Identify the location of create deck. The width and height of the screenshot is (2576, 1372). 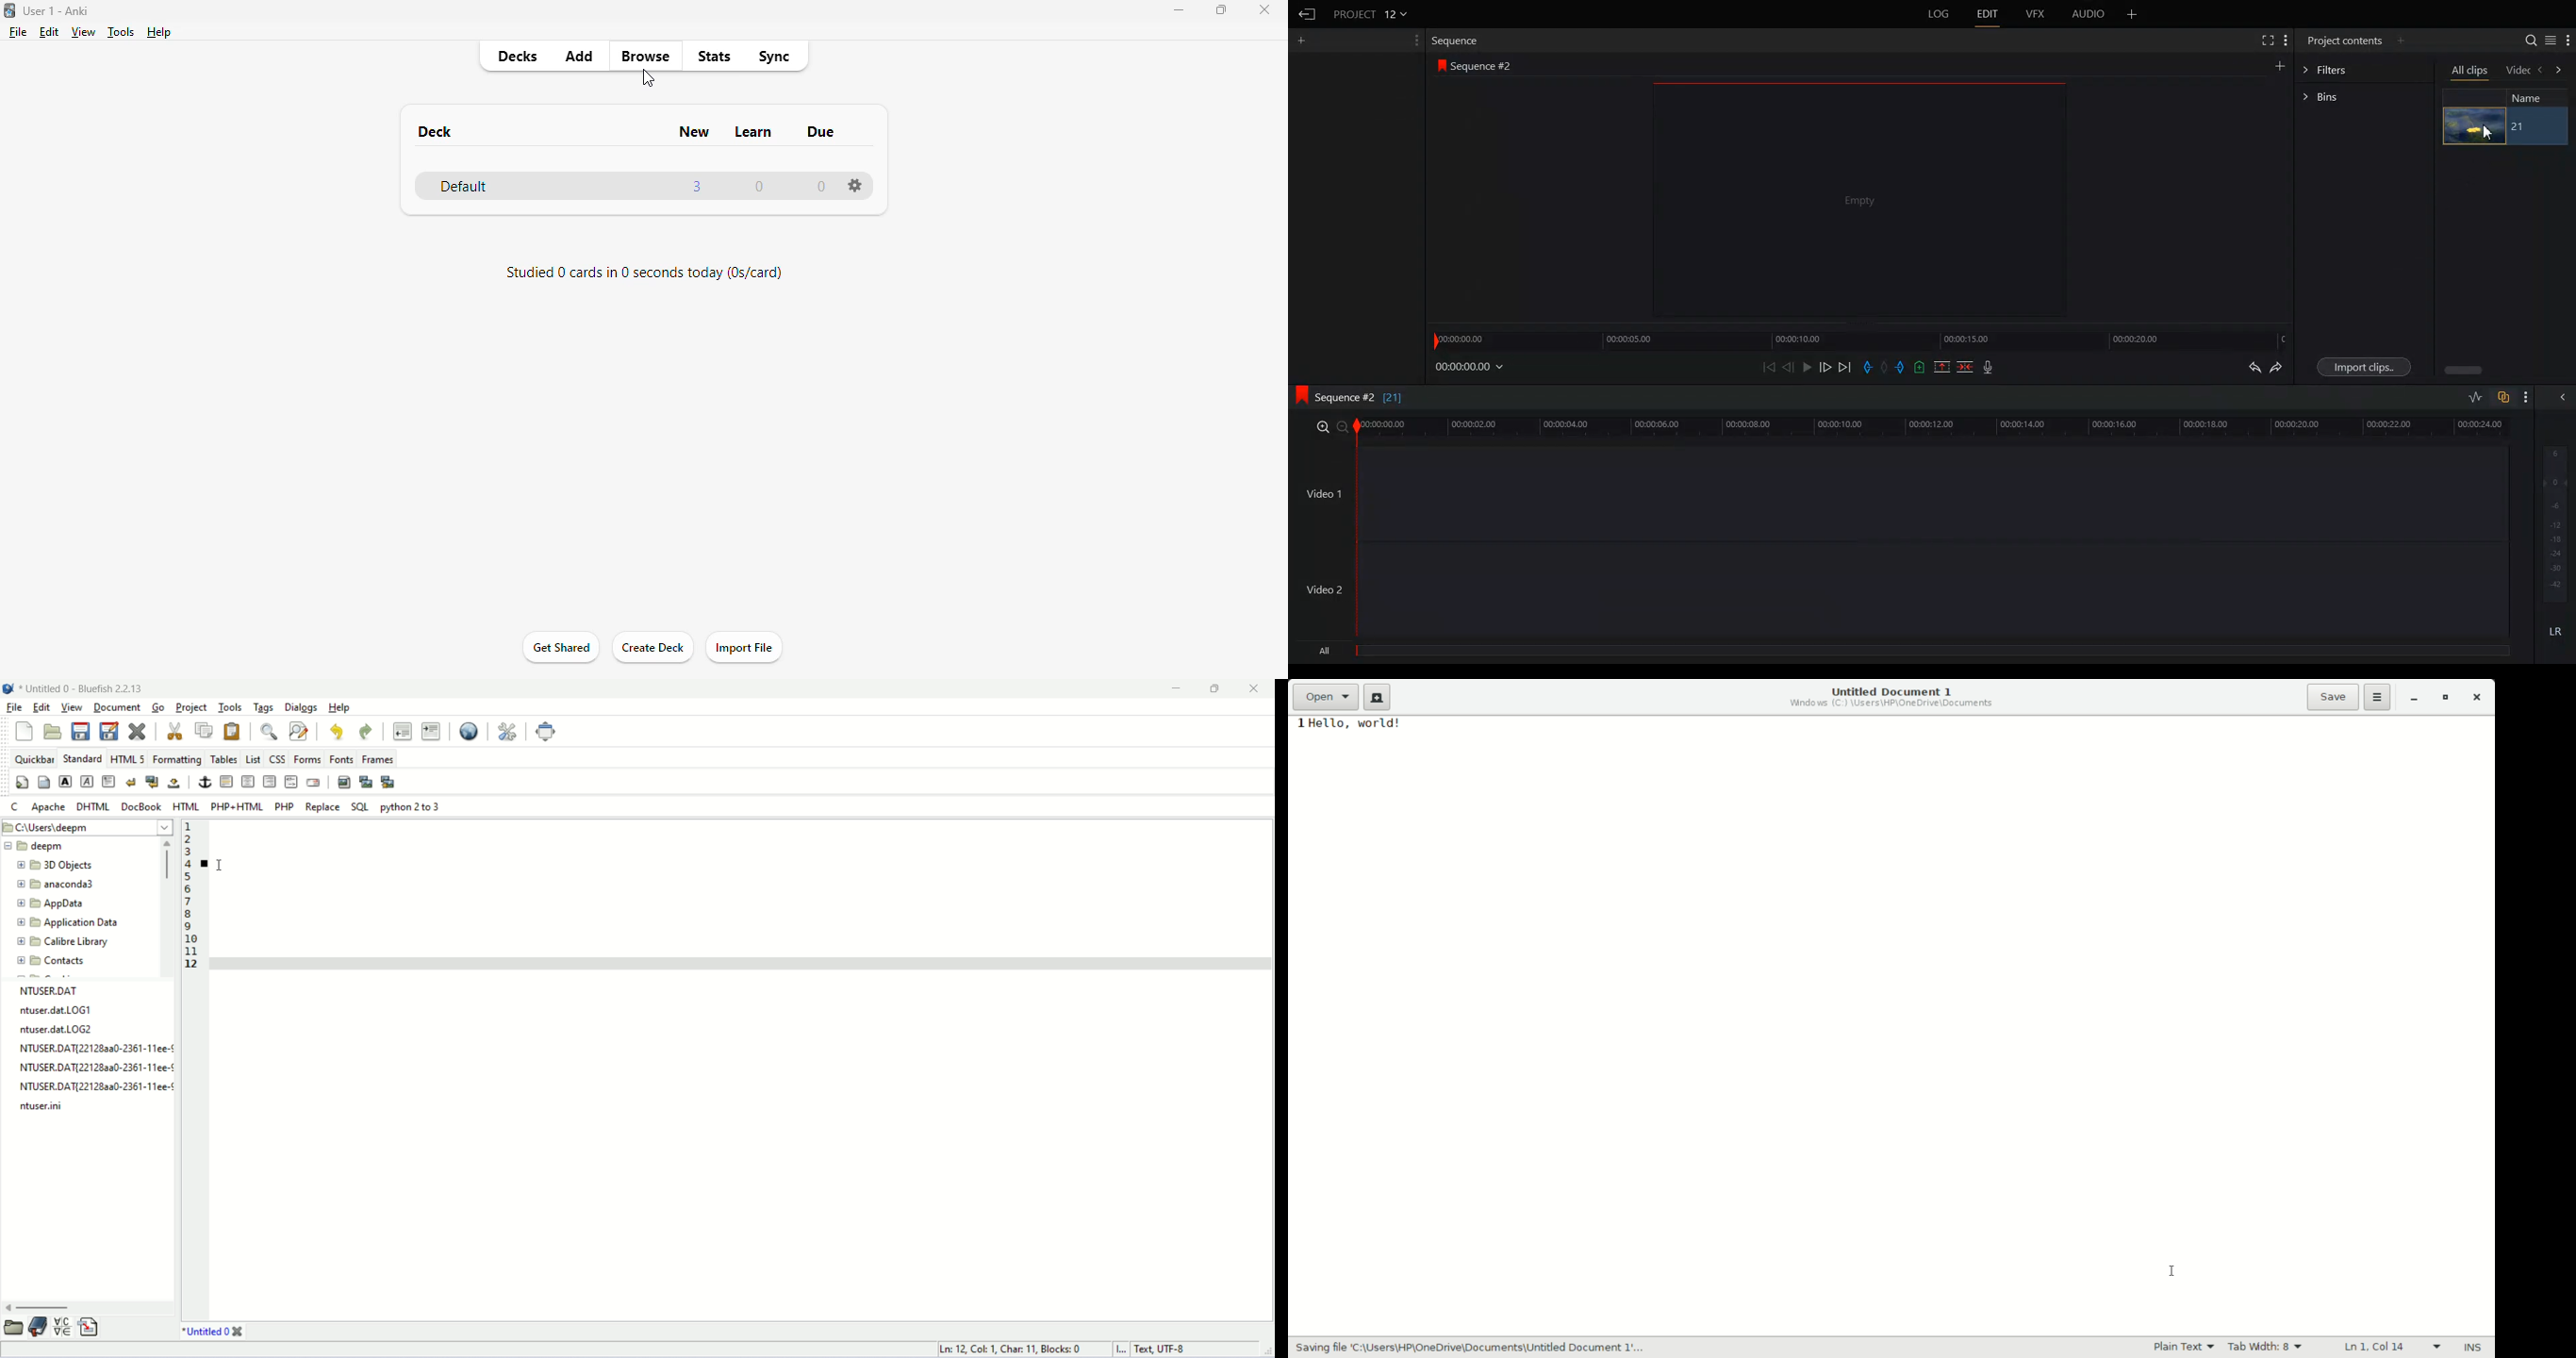
(652, 648).